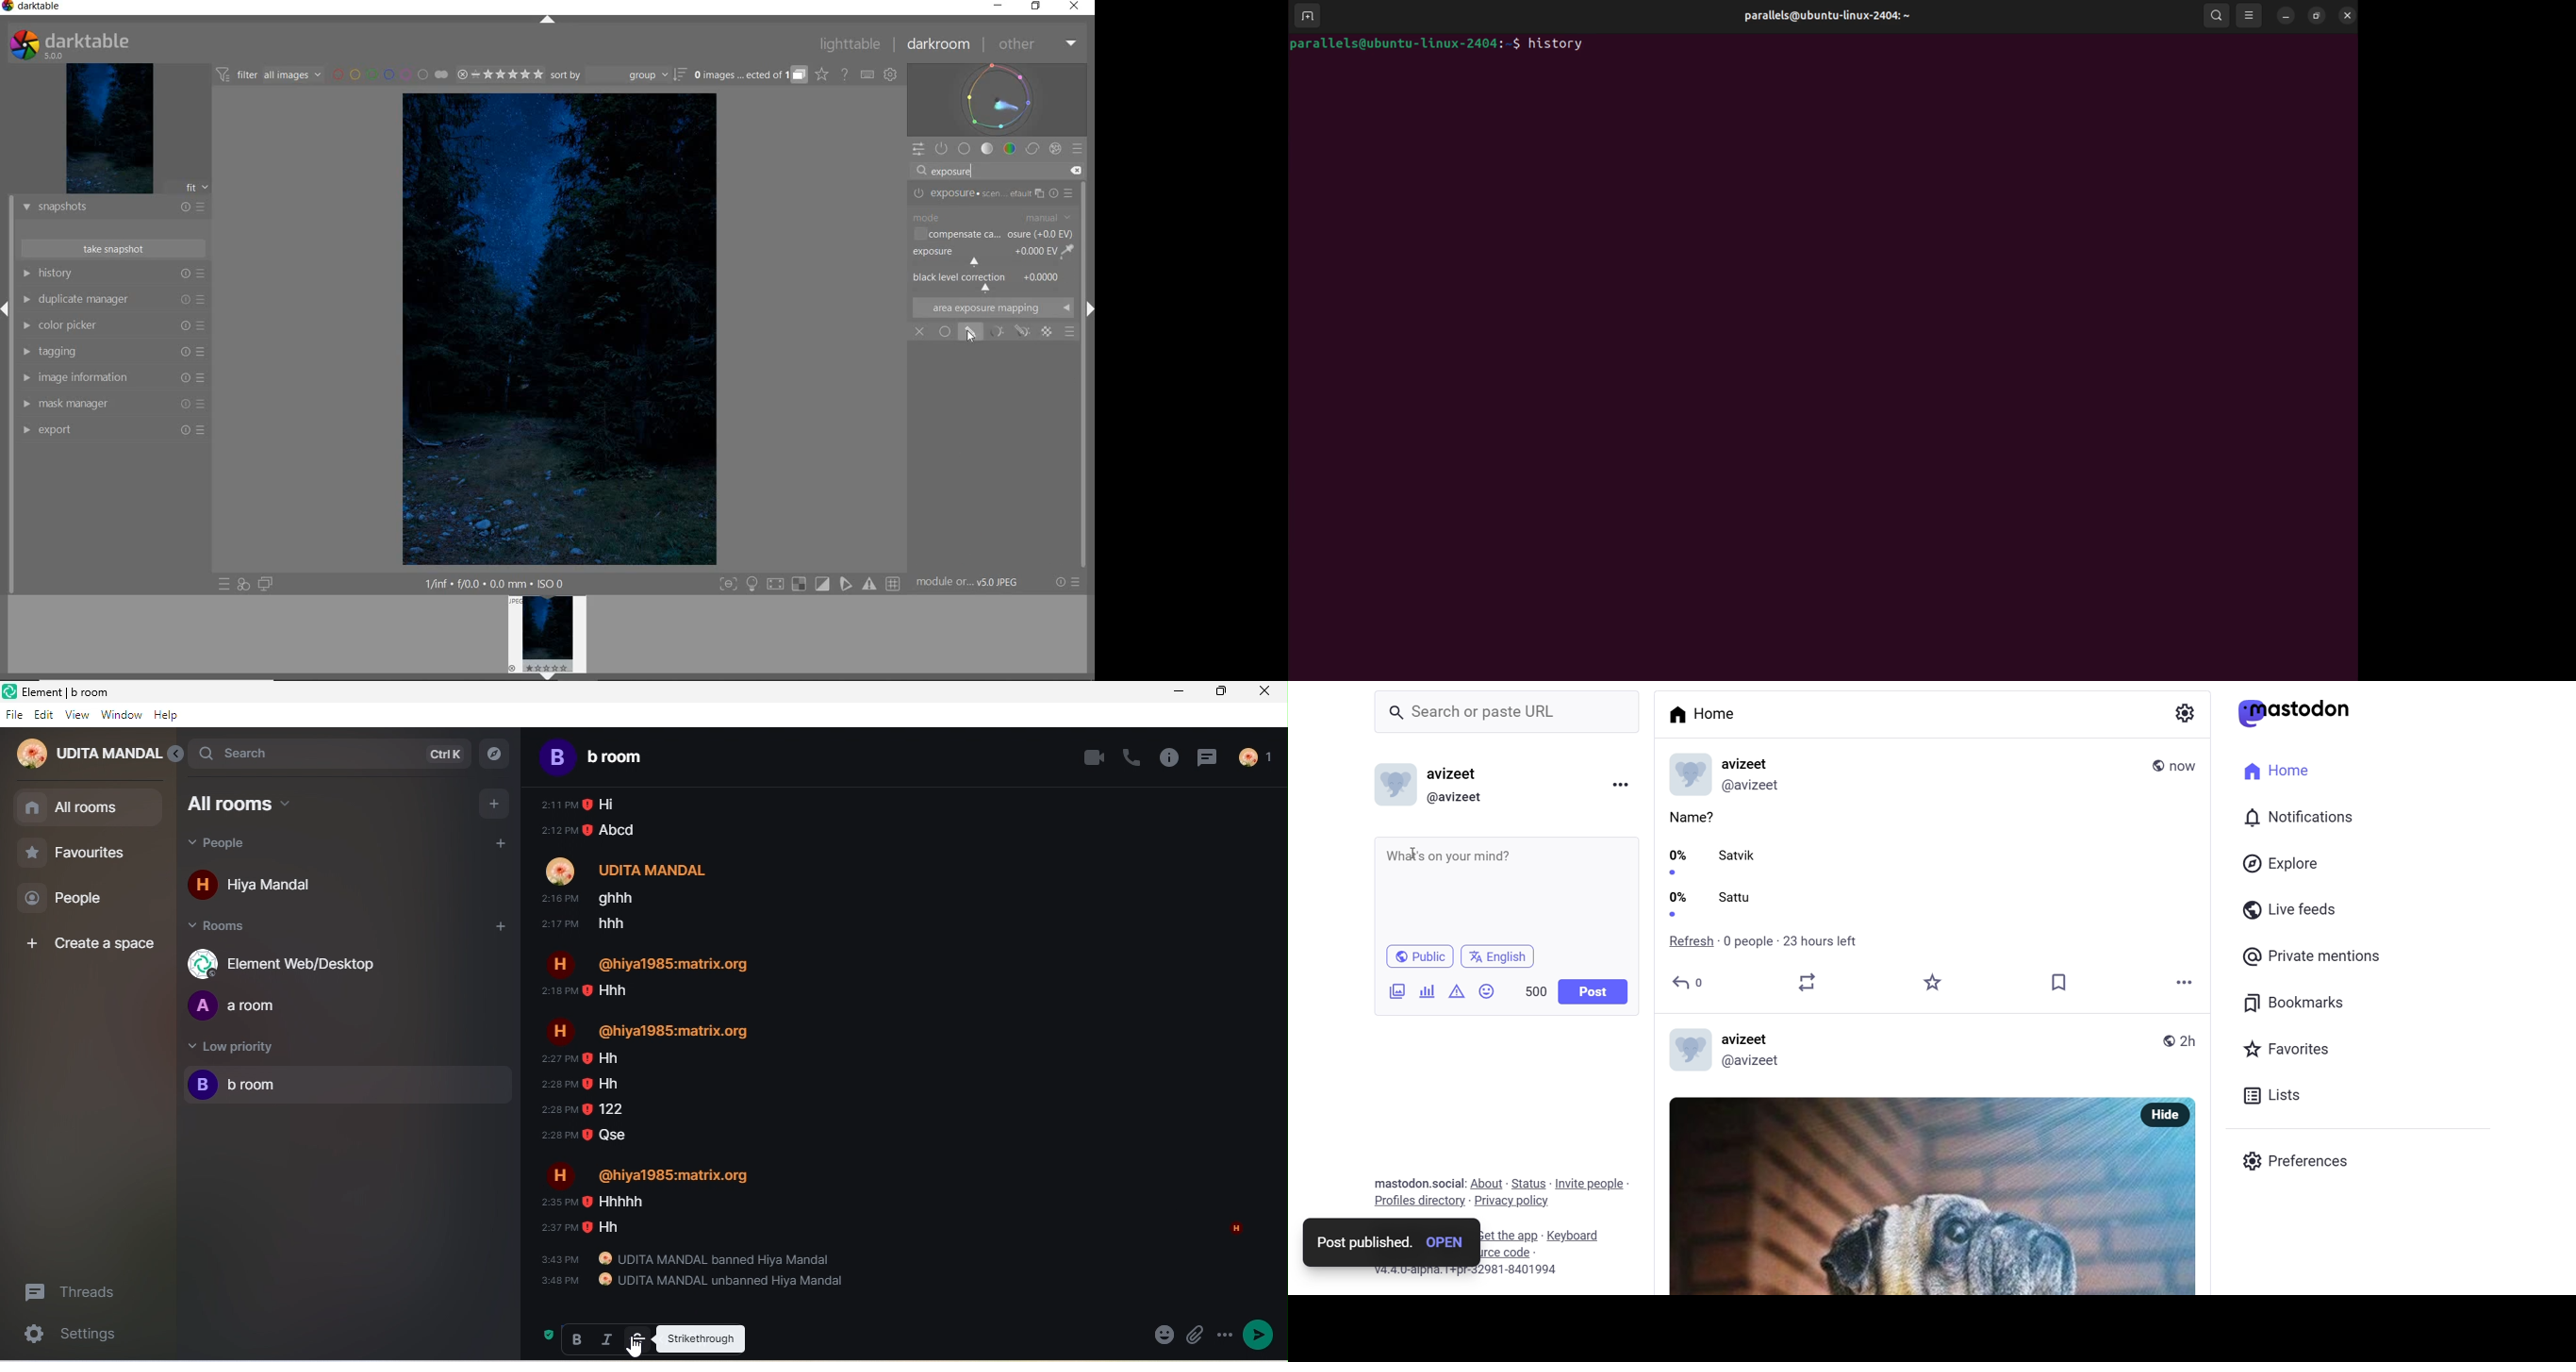 The width and height of the screenshot is (2576, 1372). I want to click on EXPAND/COLLAPSE, so click(548, 20).